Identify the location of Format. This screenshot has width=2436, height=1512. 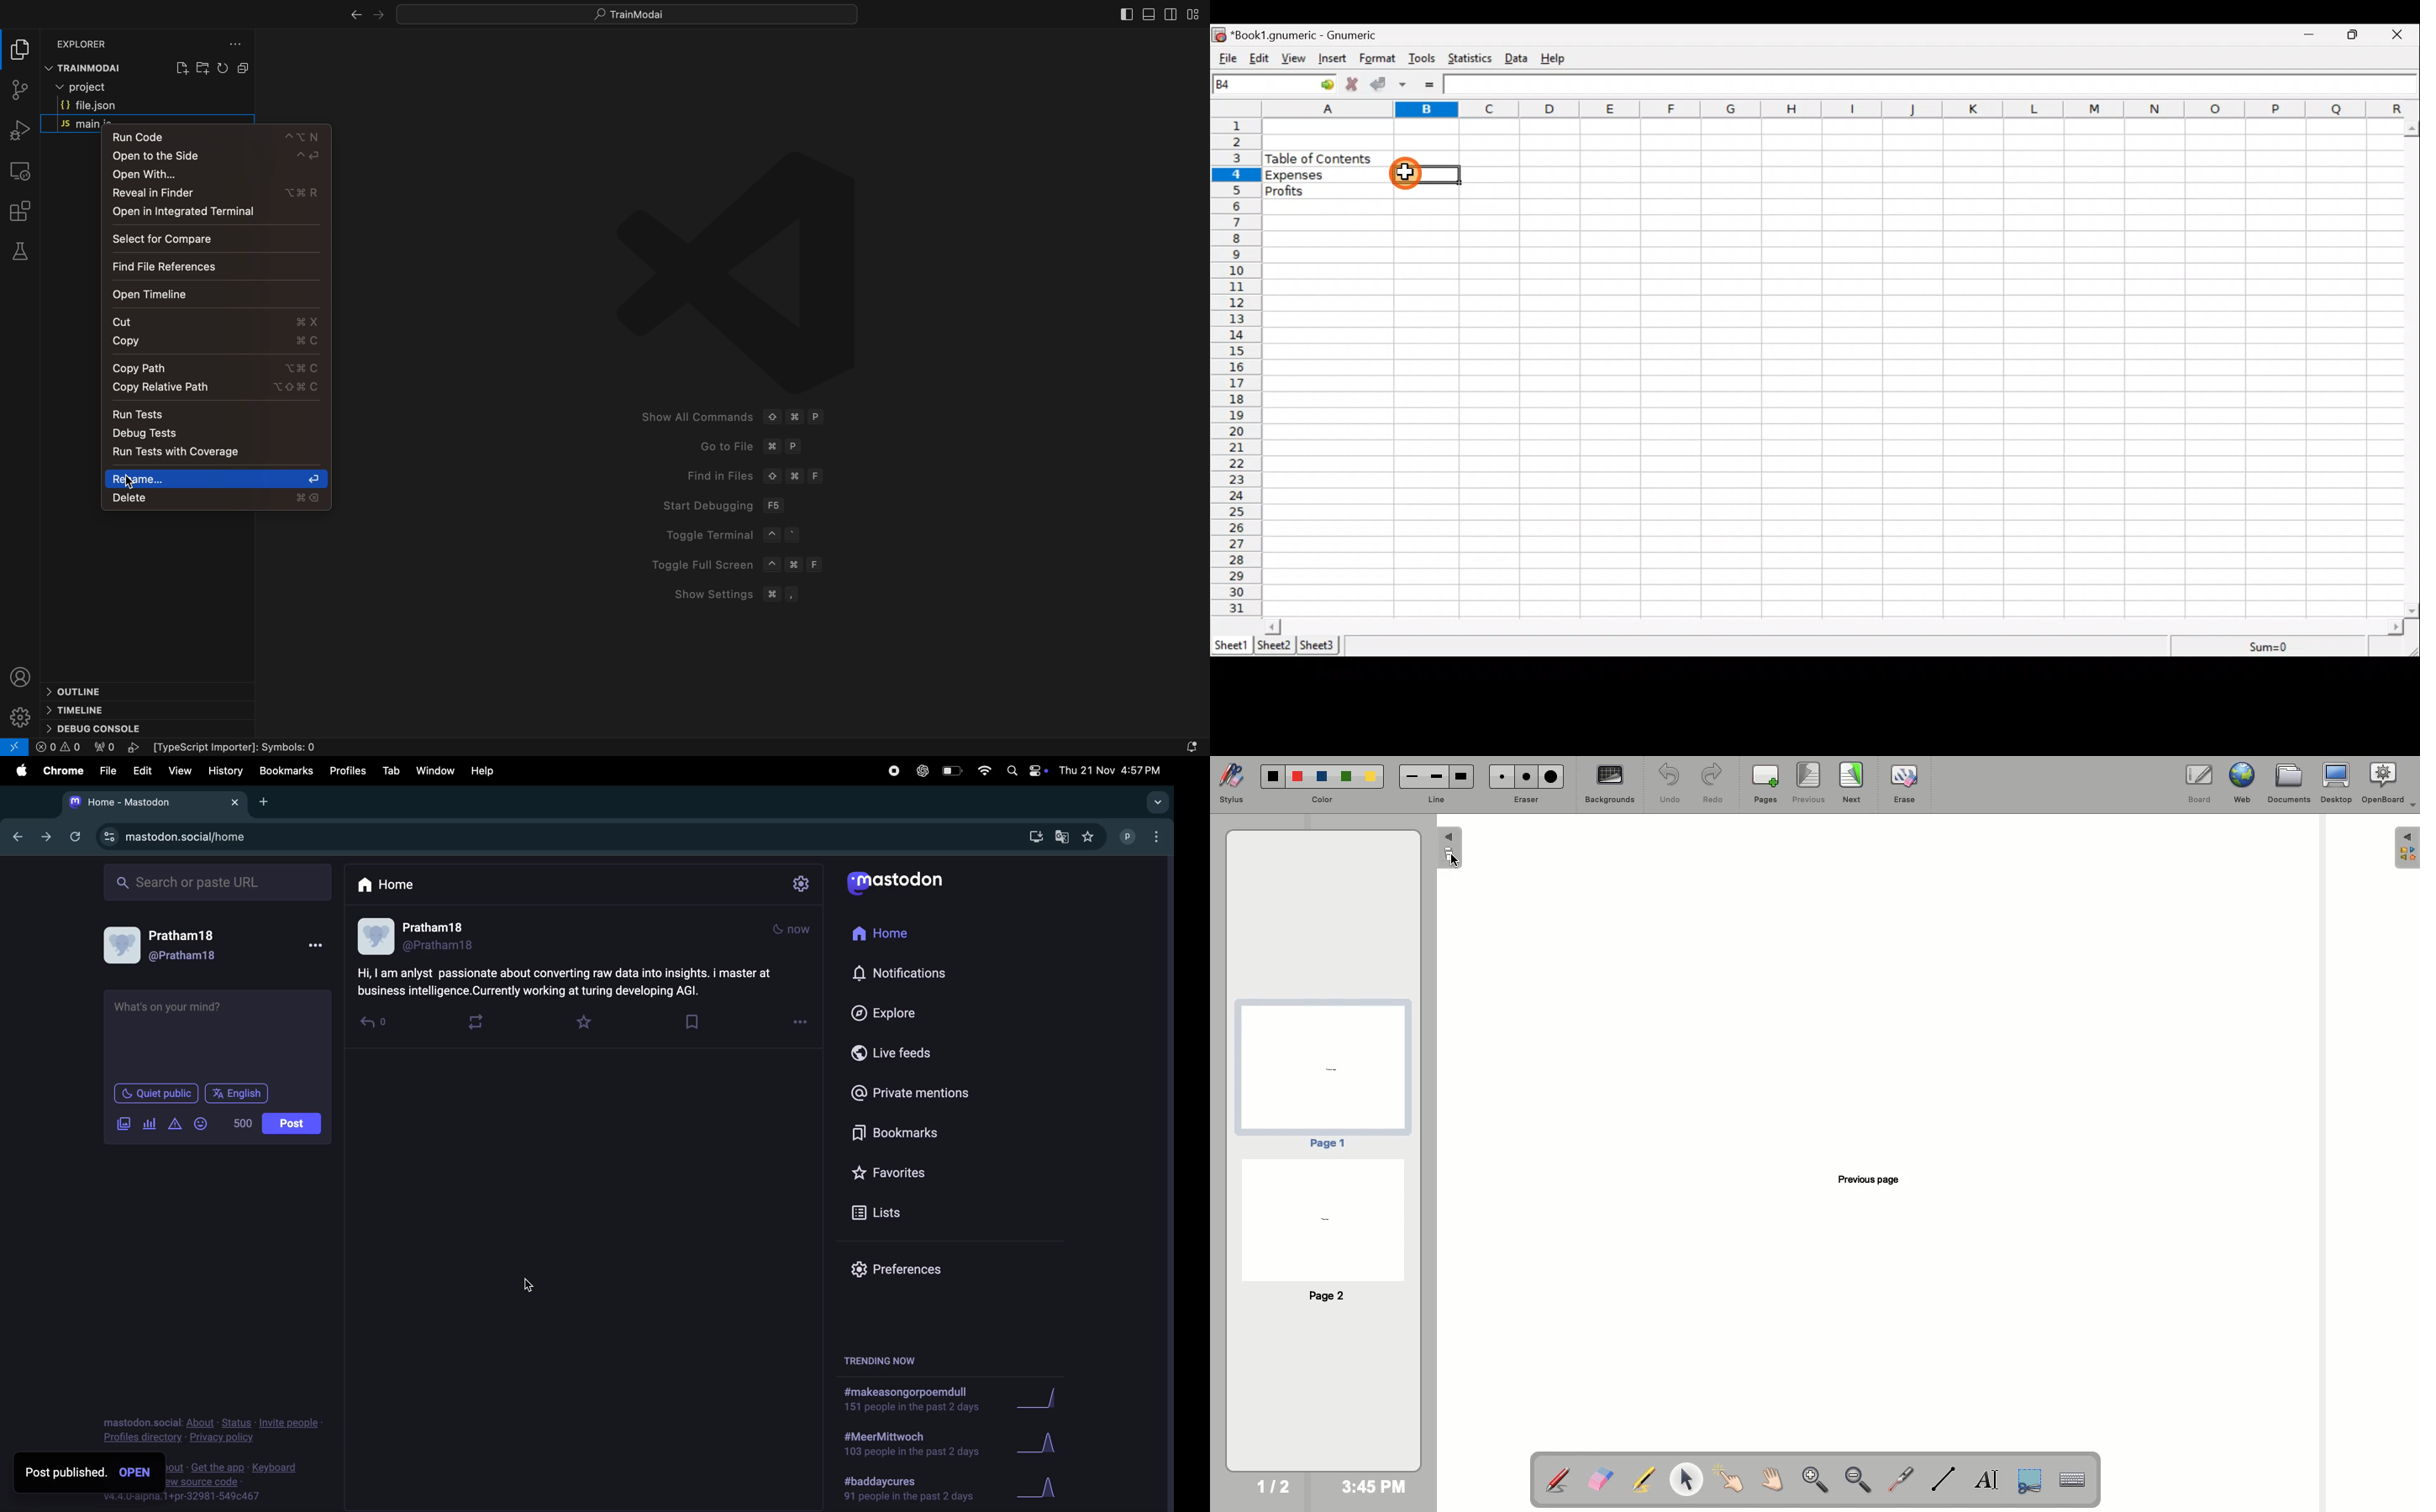
(1378, 59).